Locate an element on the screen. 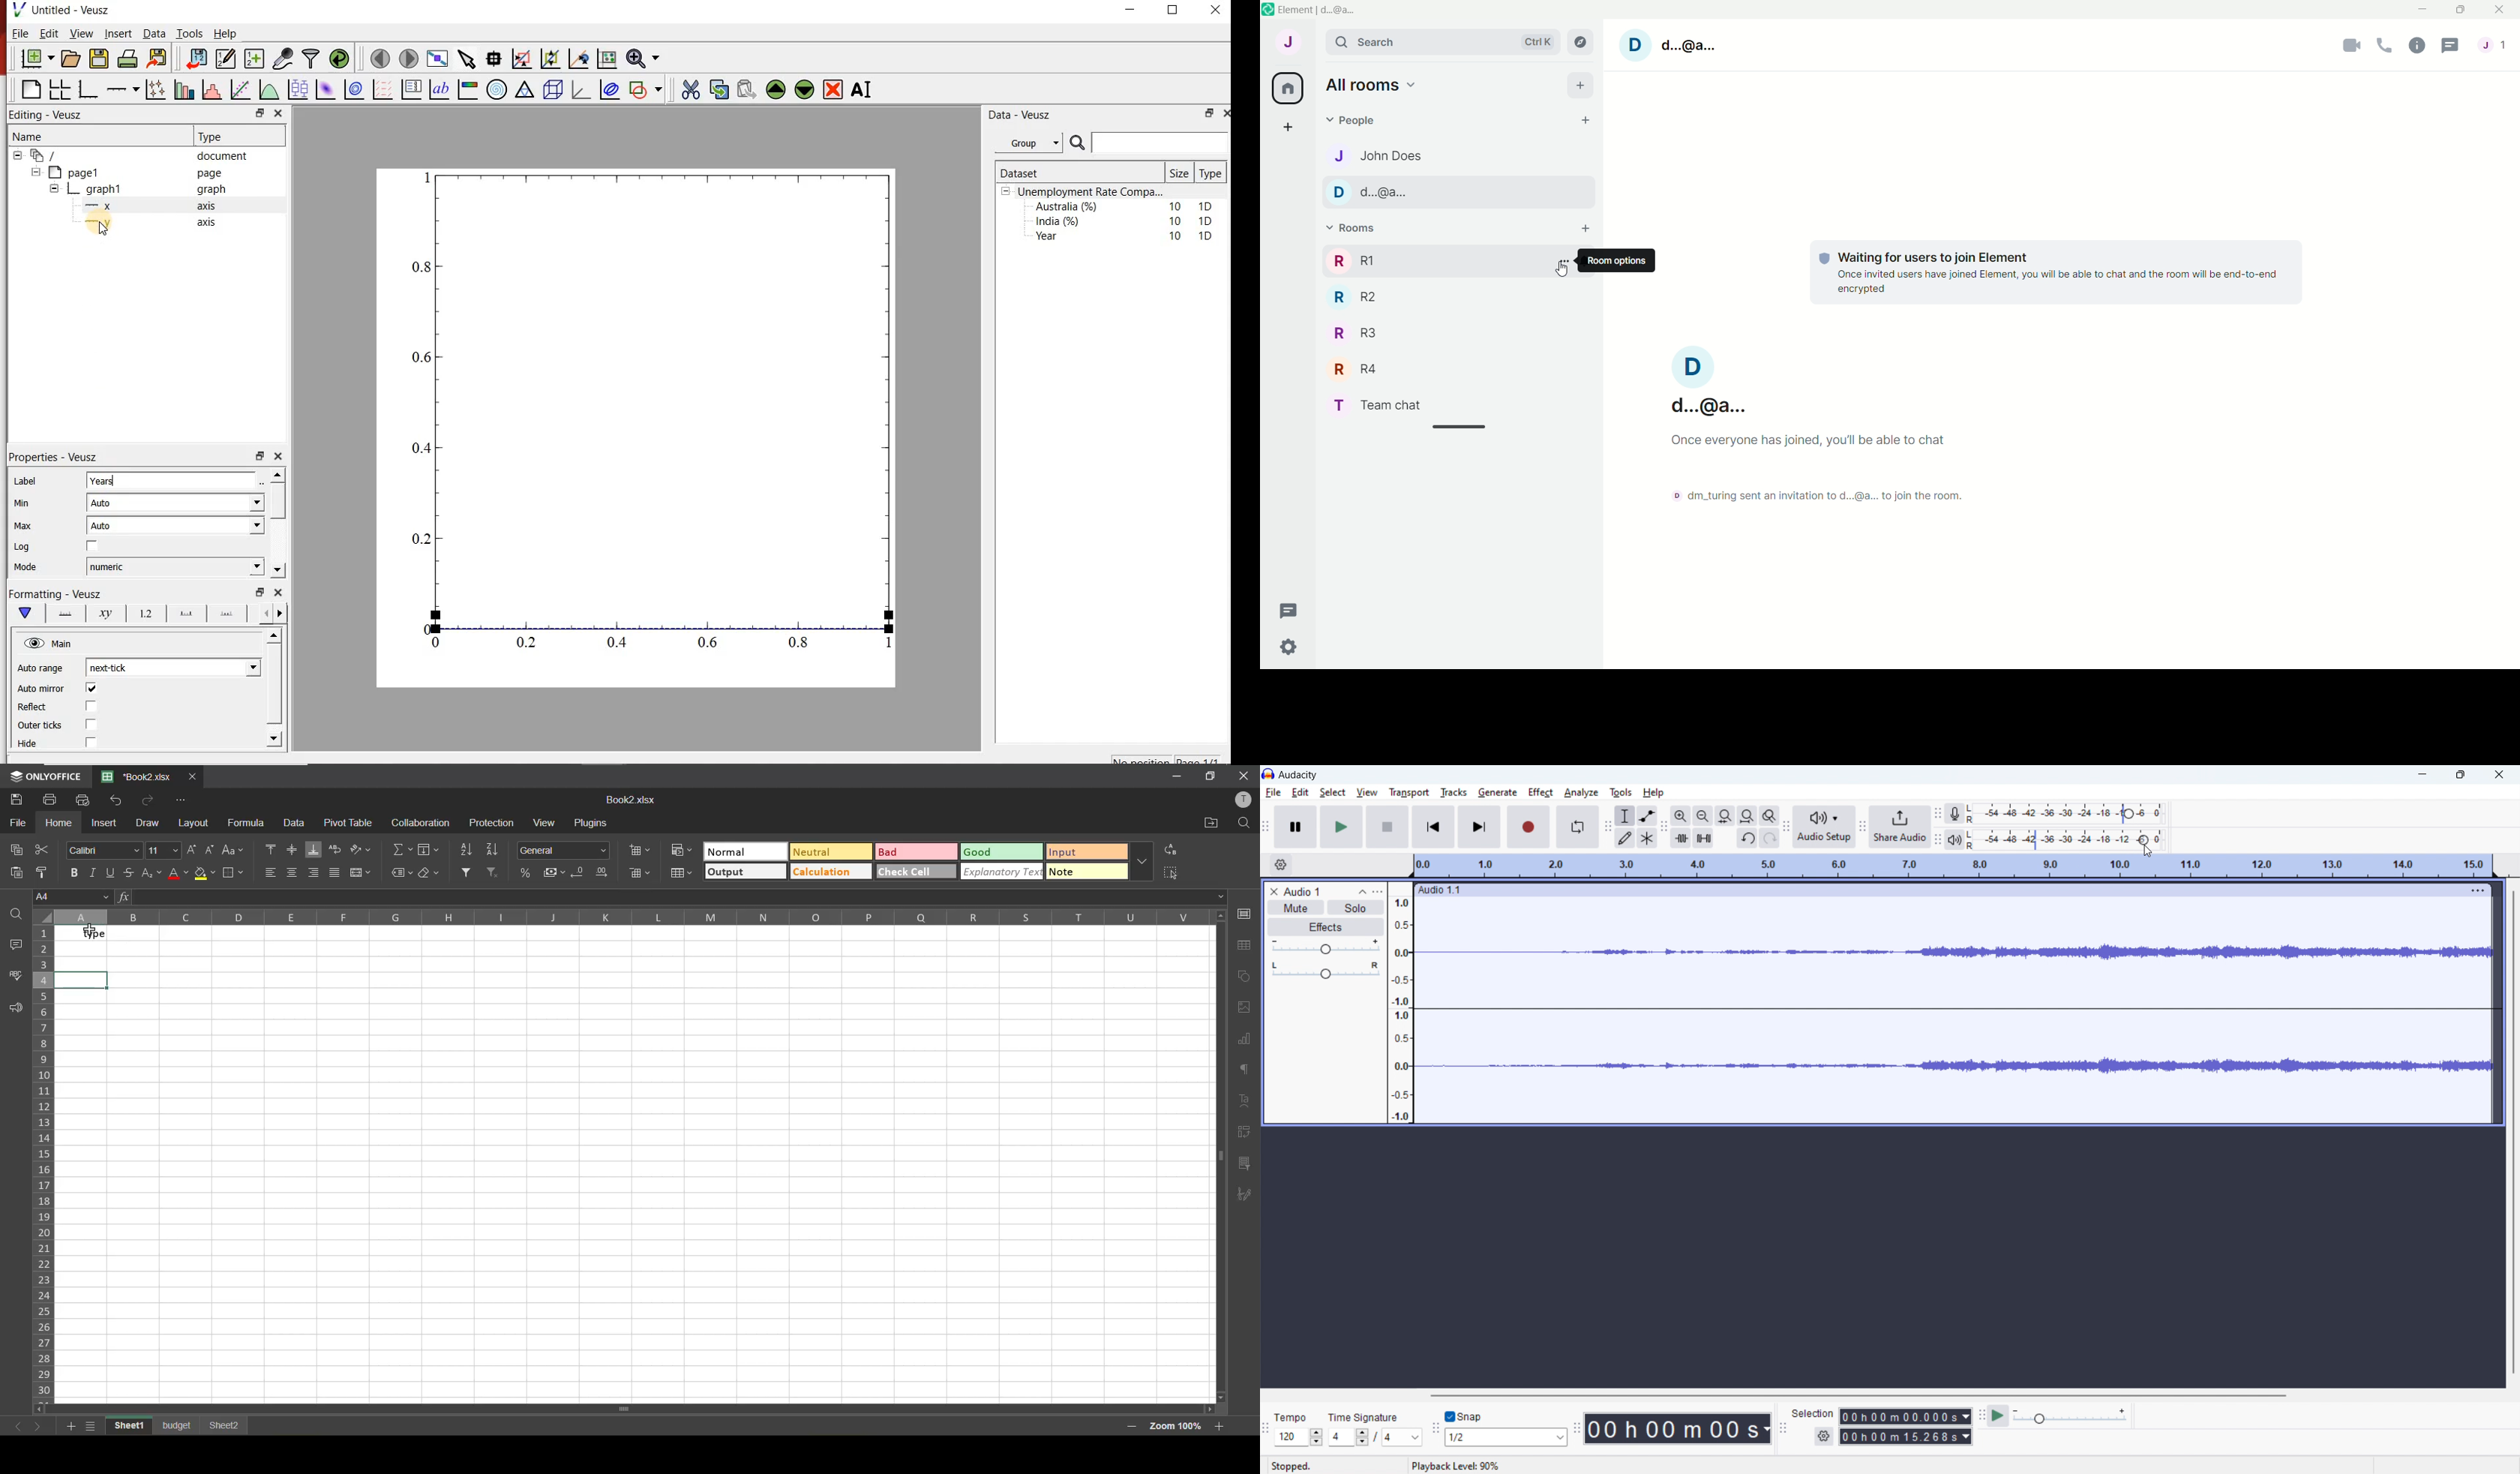 This screenshot has height=1484, width=2520. number format is located at coordinates (566, 850).